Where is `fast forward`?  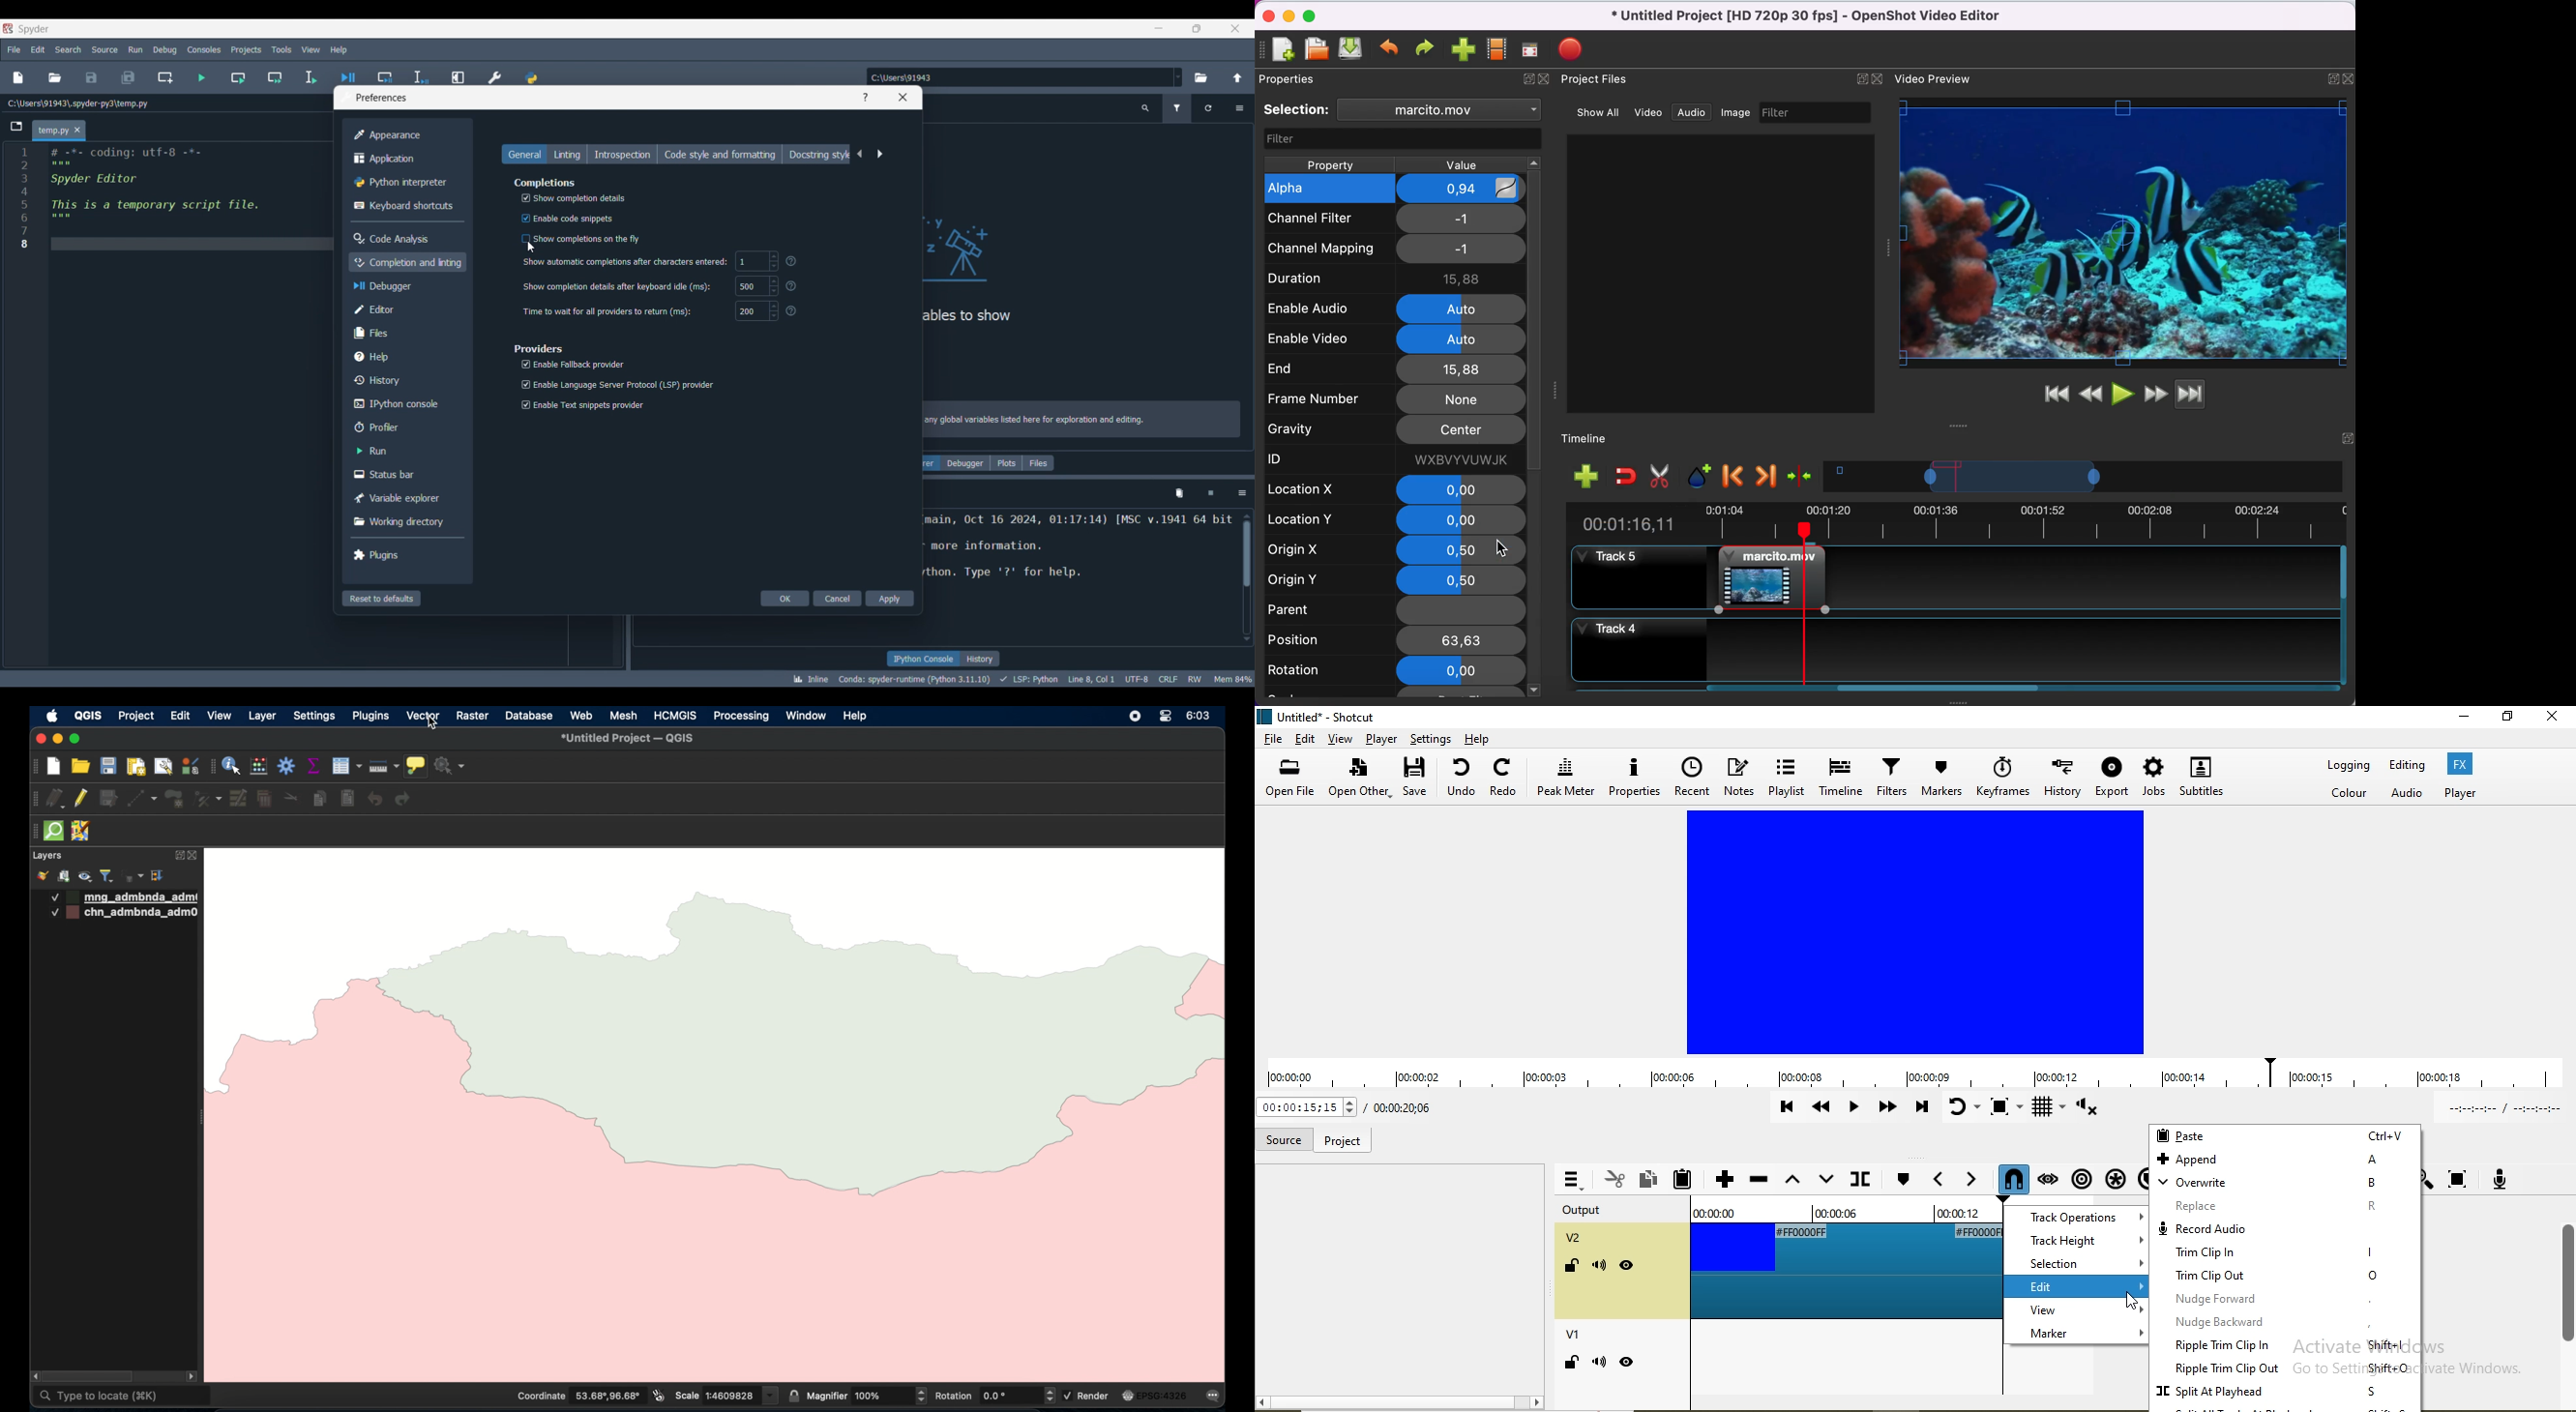 fast forward is located at coordinates (2155, 393).